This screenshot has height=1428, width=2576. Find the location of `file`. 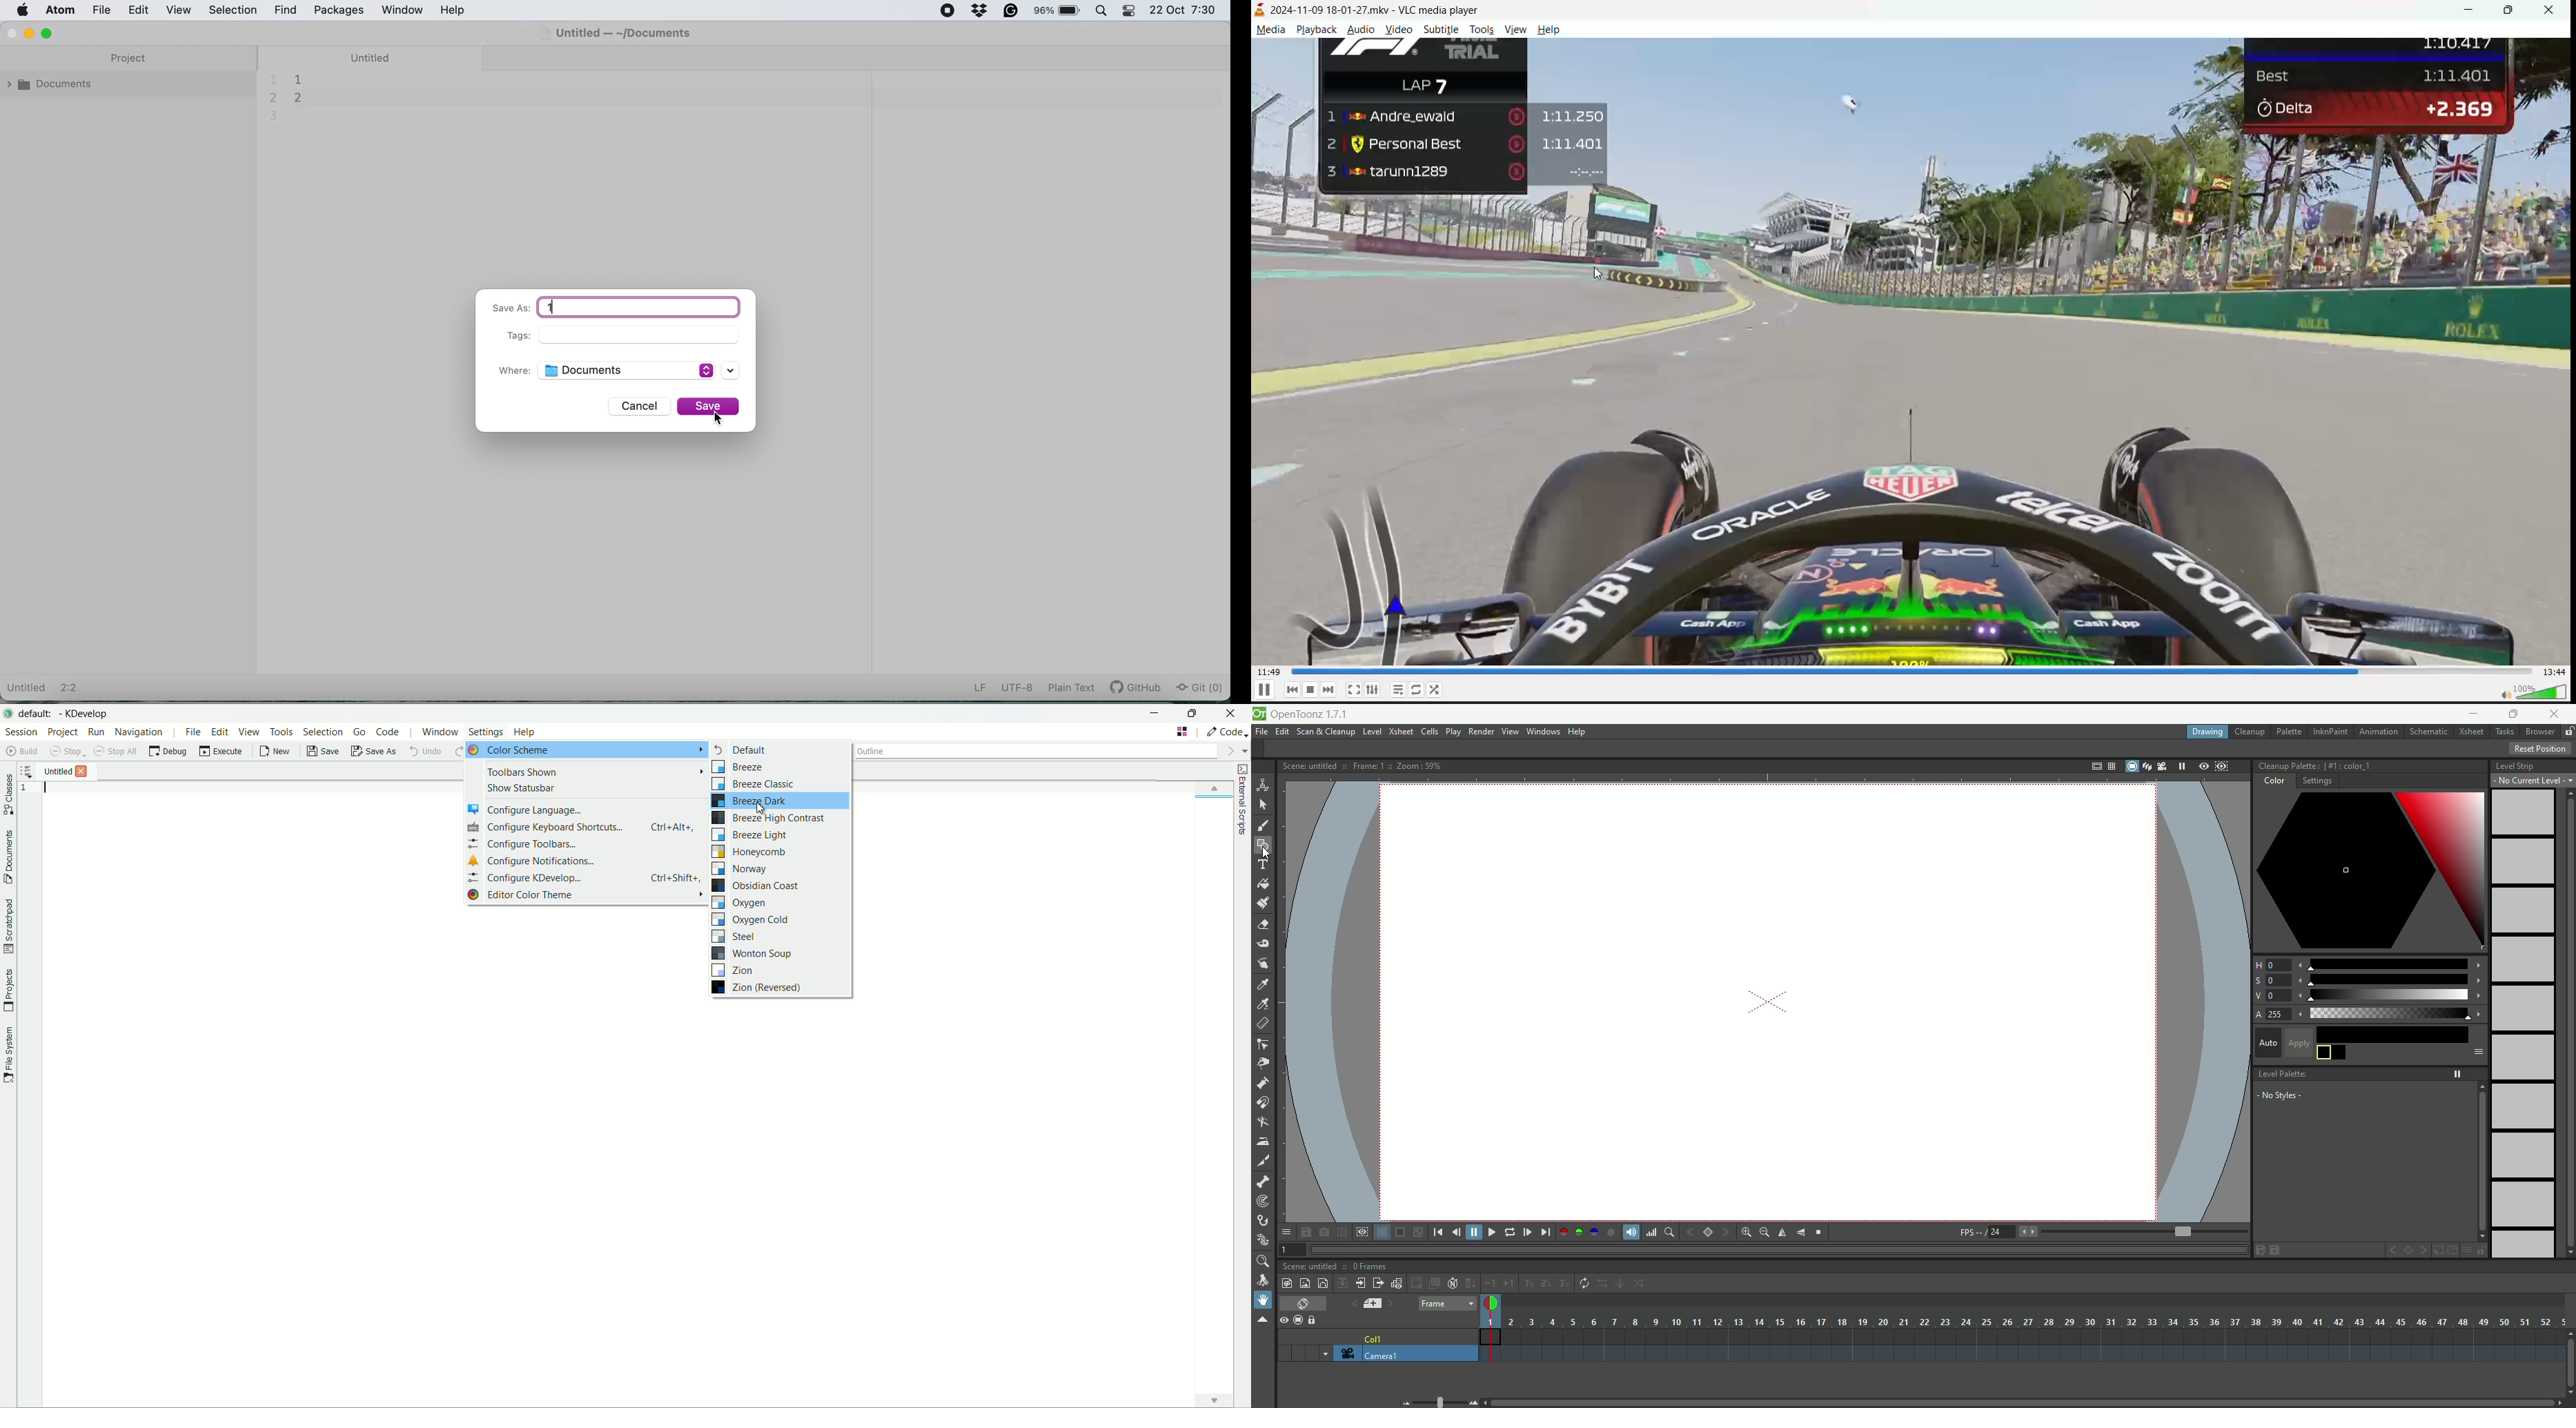

file is located at coordinates (108, 10).